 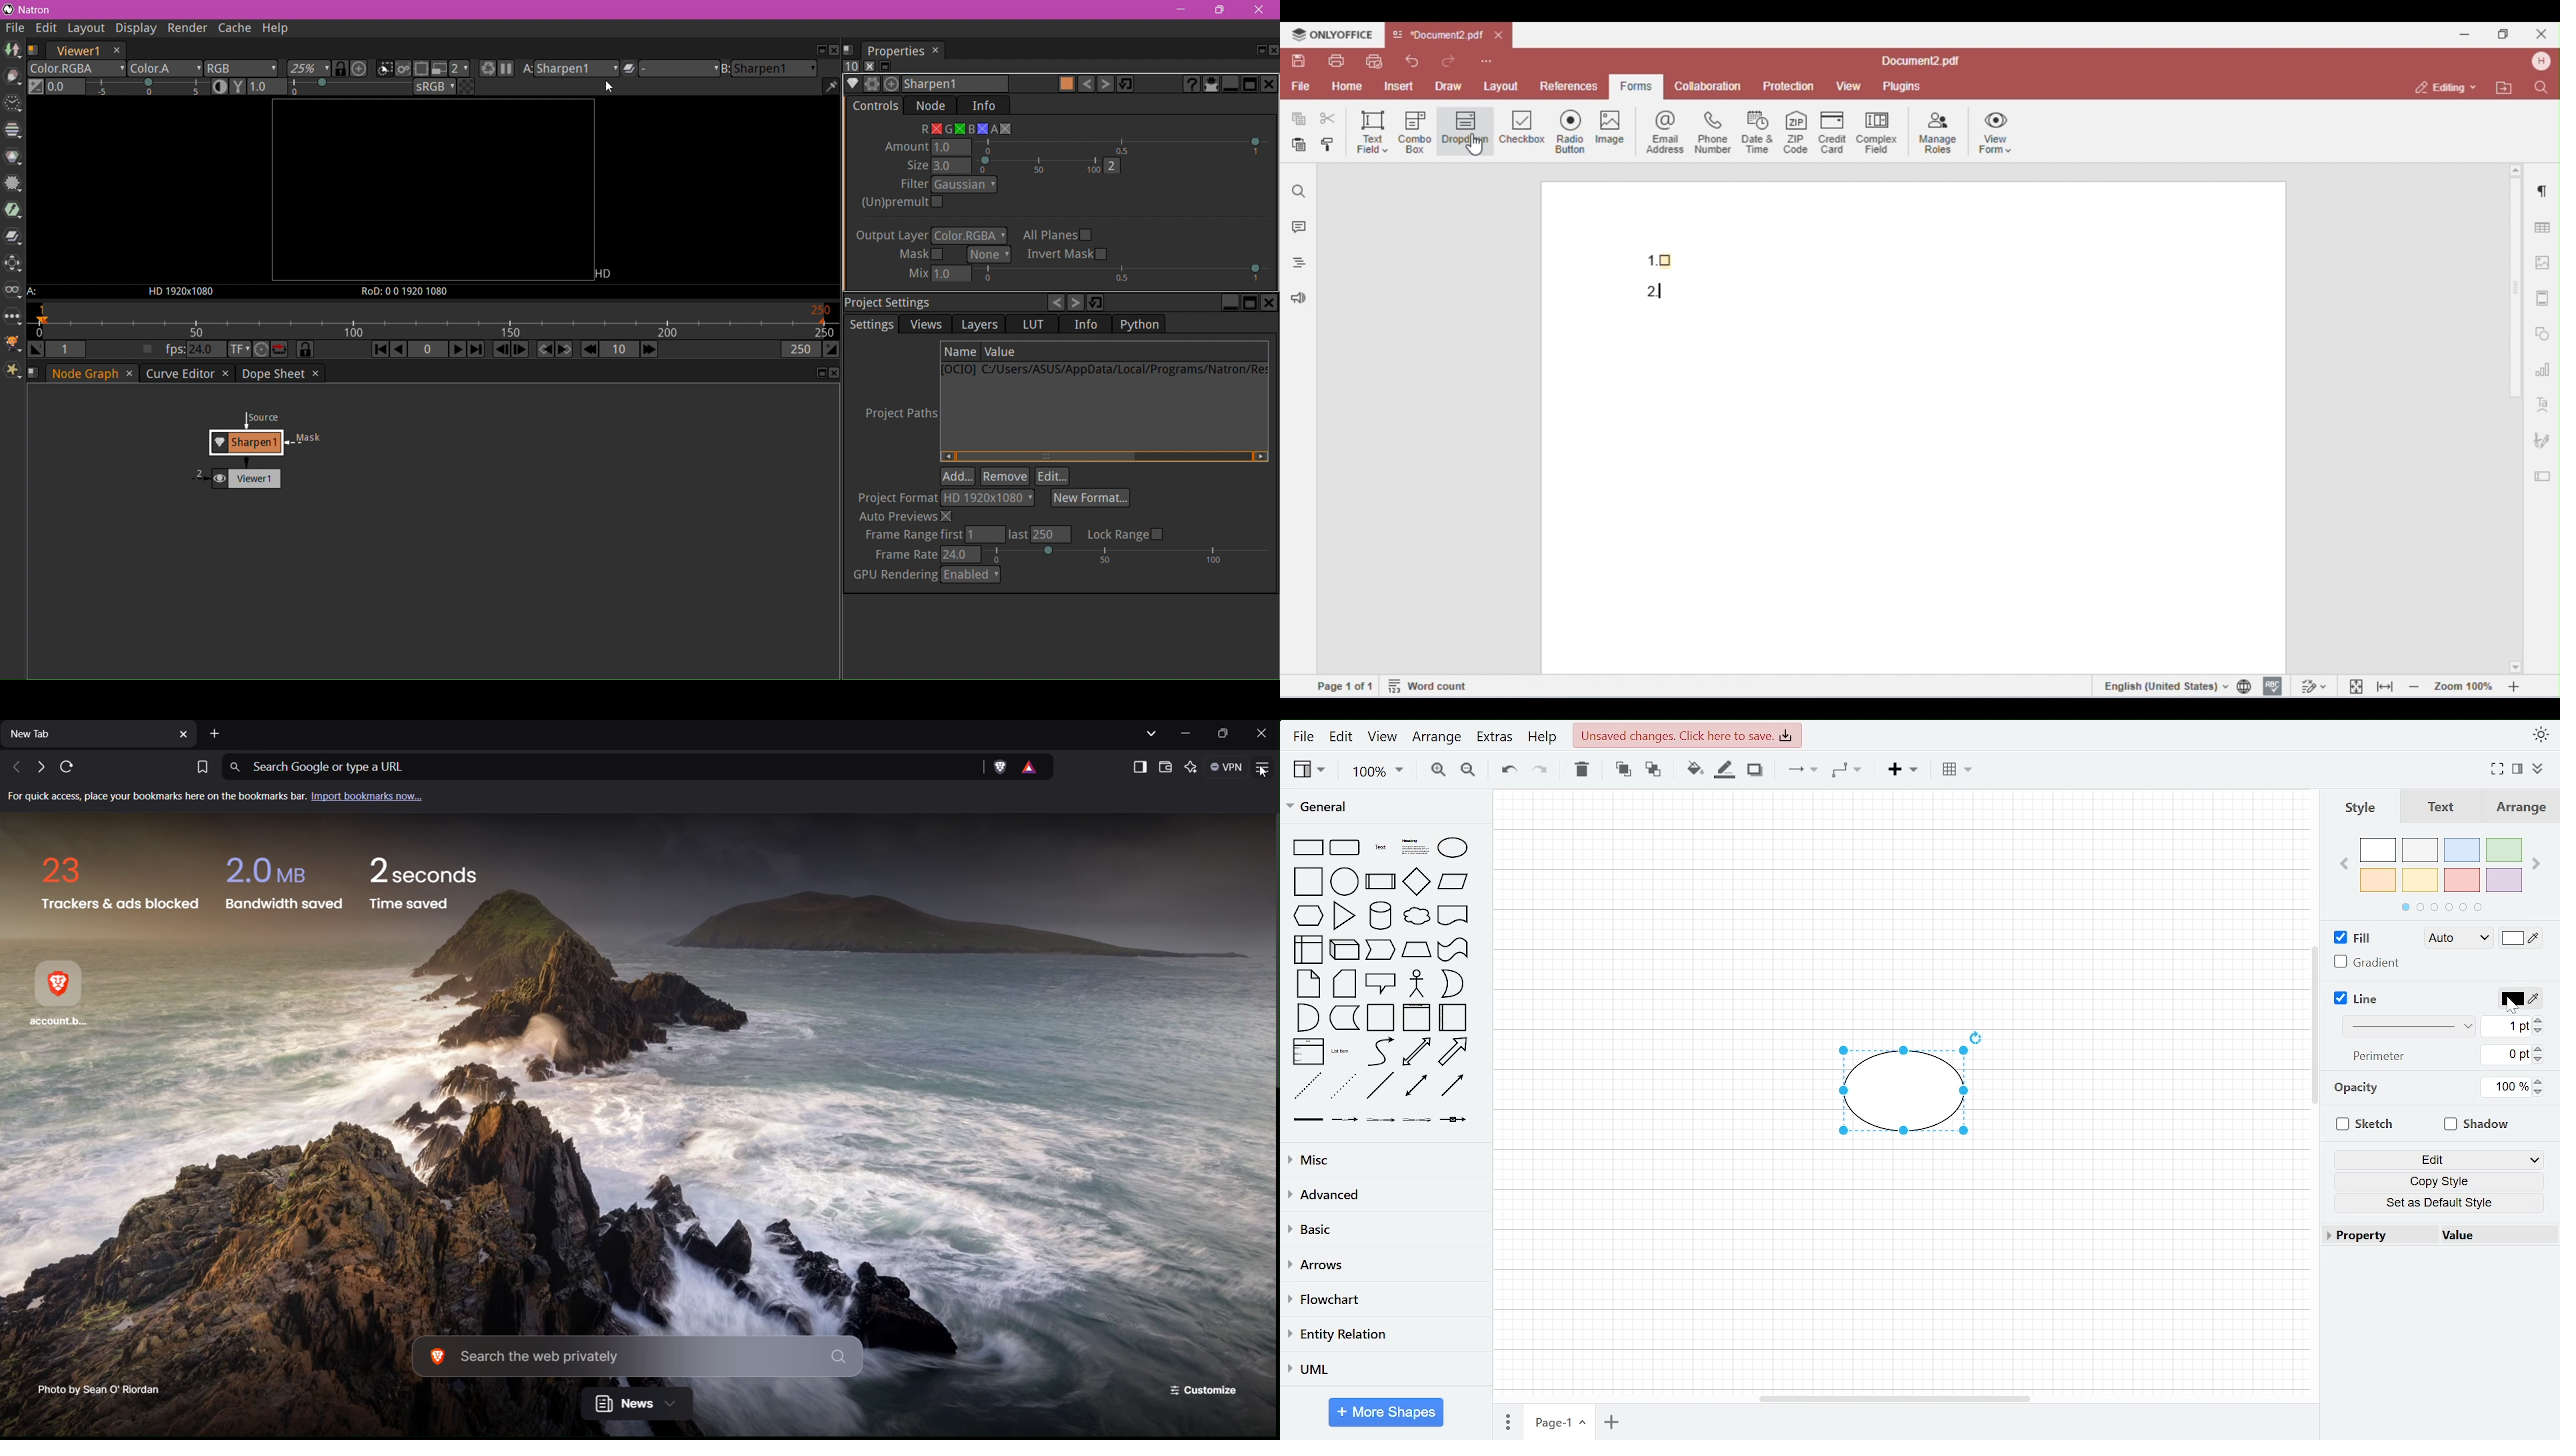 I want to click on Script name: Sharpen1, so click(x=953, y=83).